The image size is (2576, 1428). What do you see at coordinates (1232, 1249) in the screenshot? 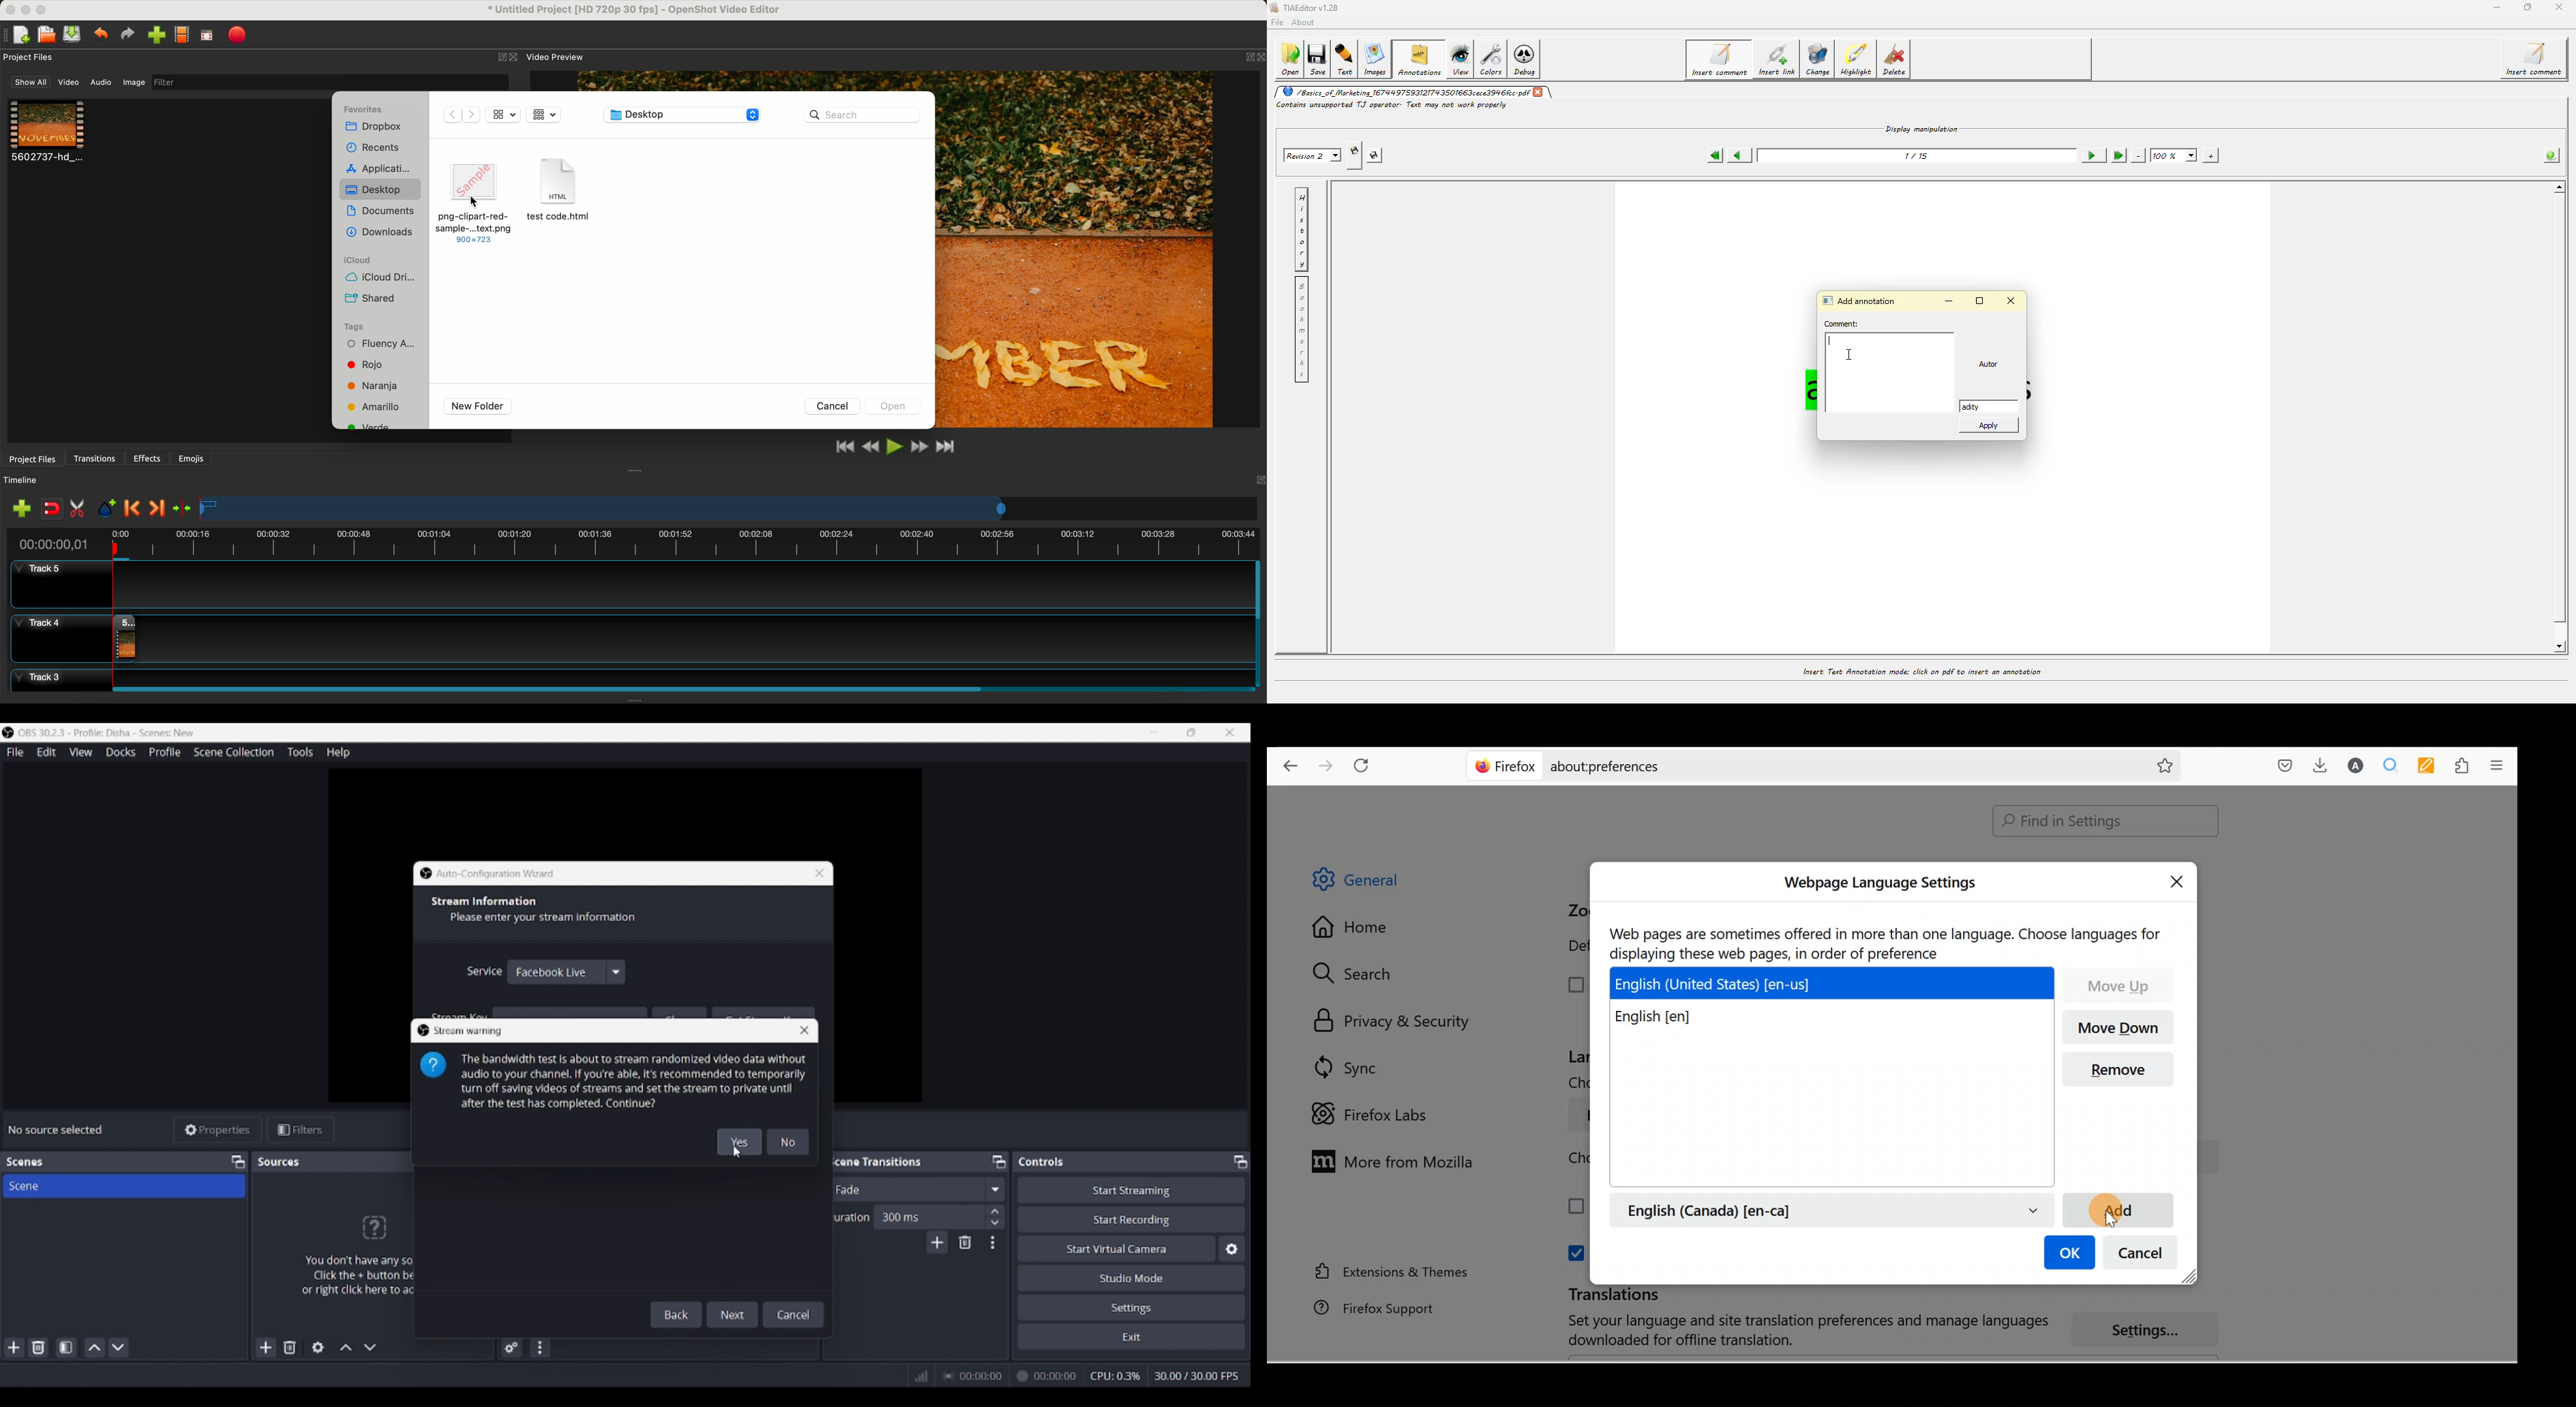
I see `Configure virtual camera` at bounding box center [1232, 1249].